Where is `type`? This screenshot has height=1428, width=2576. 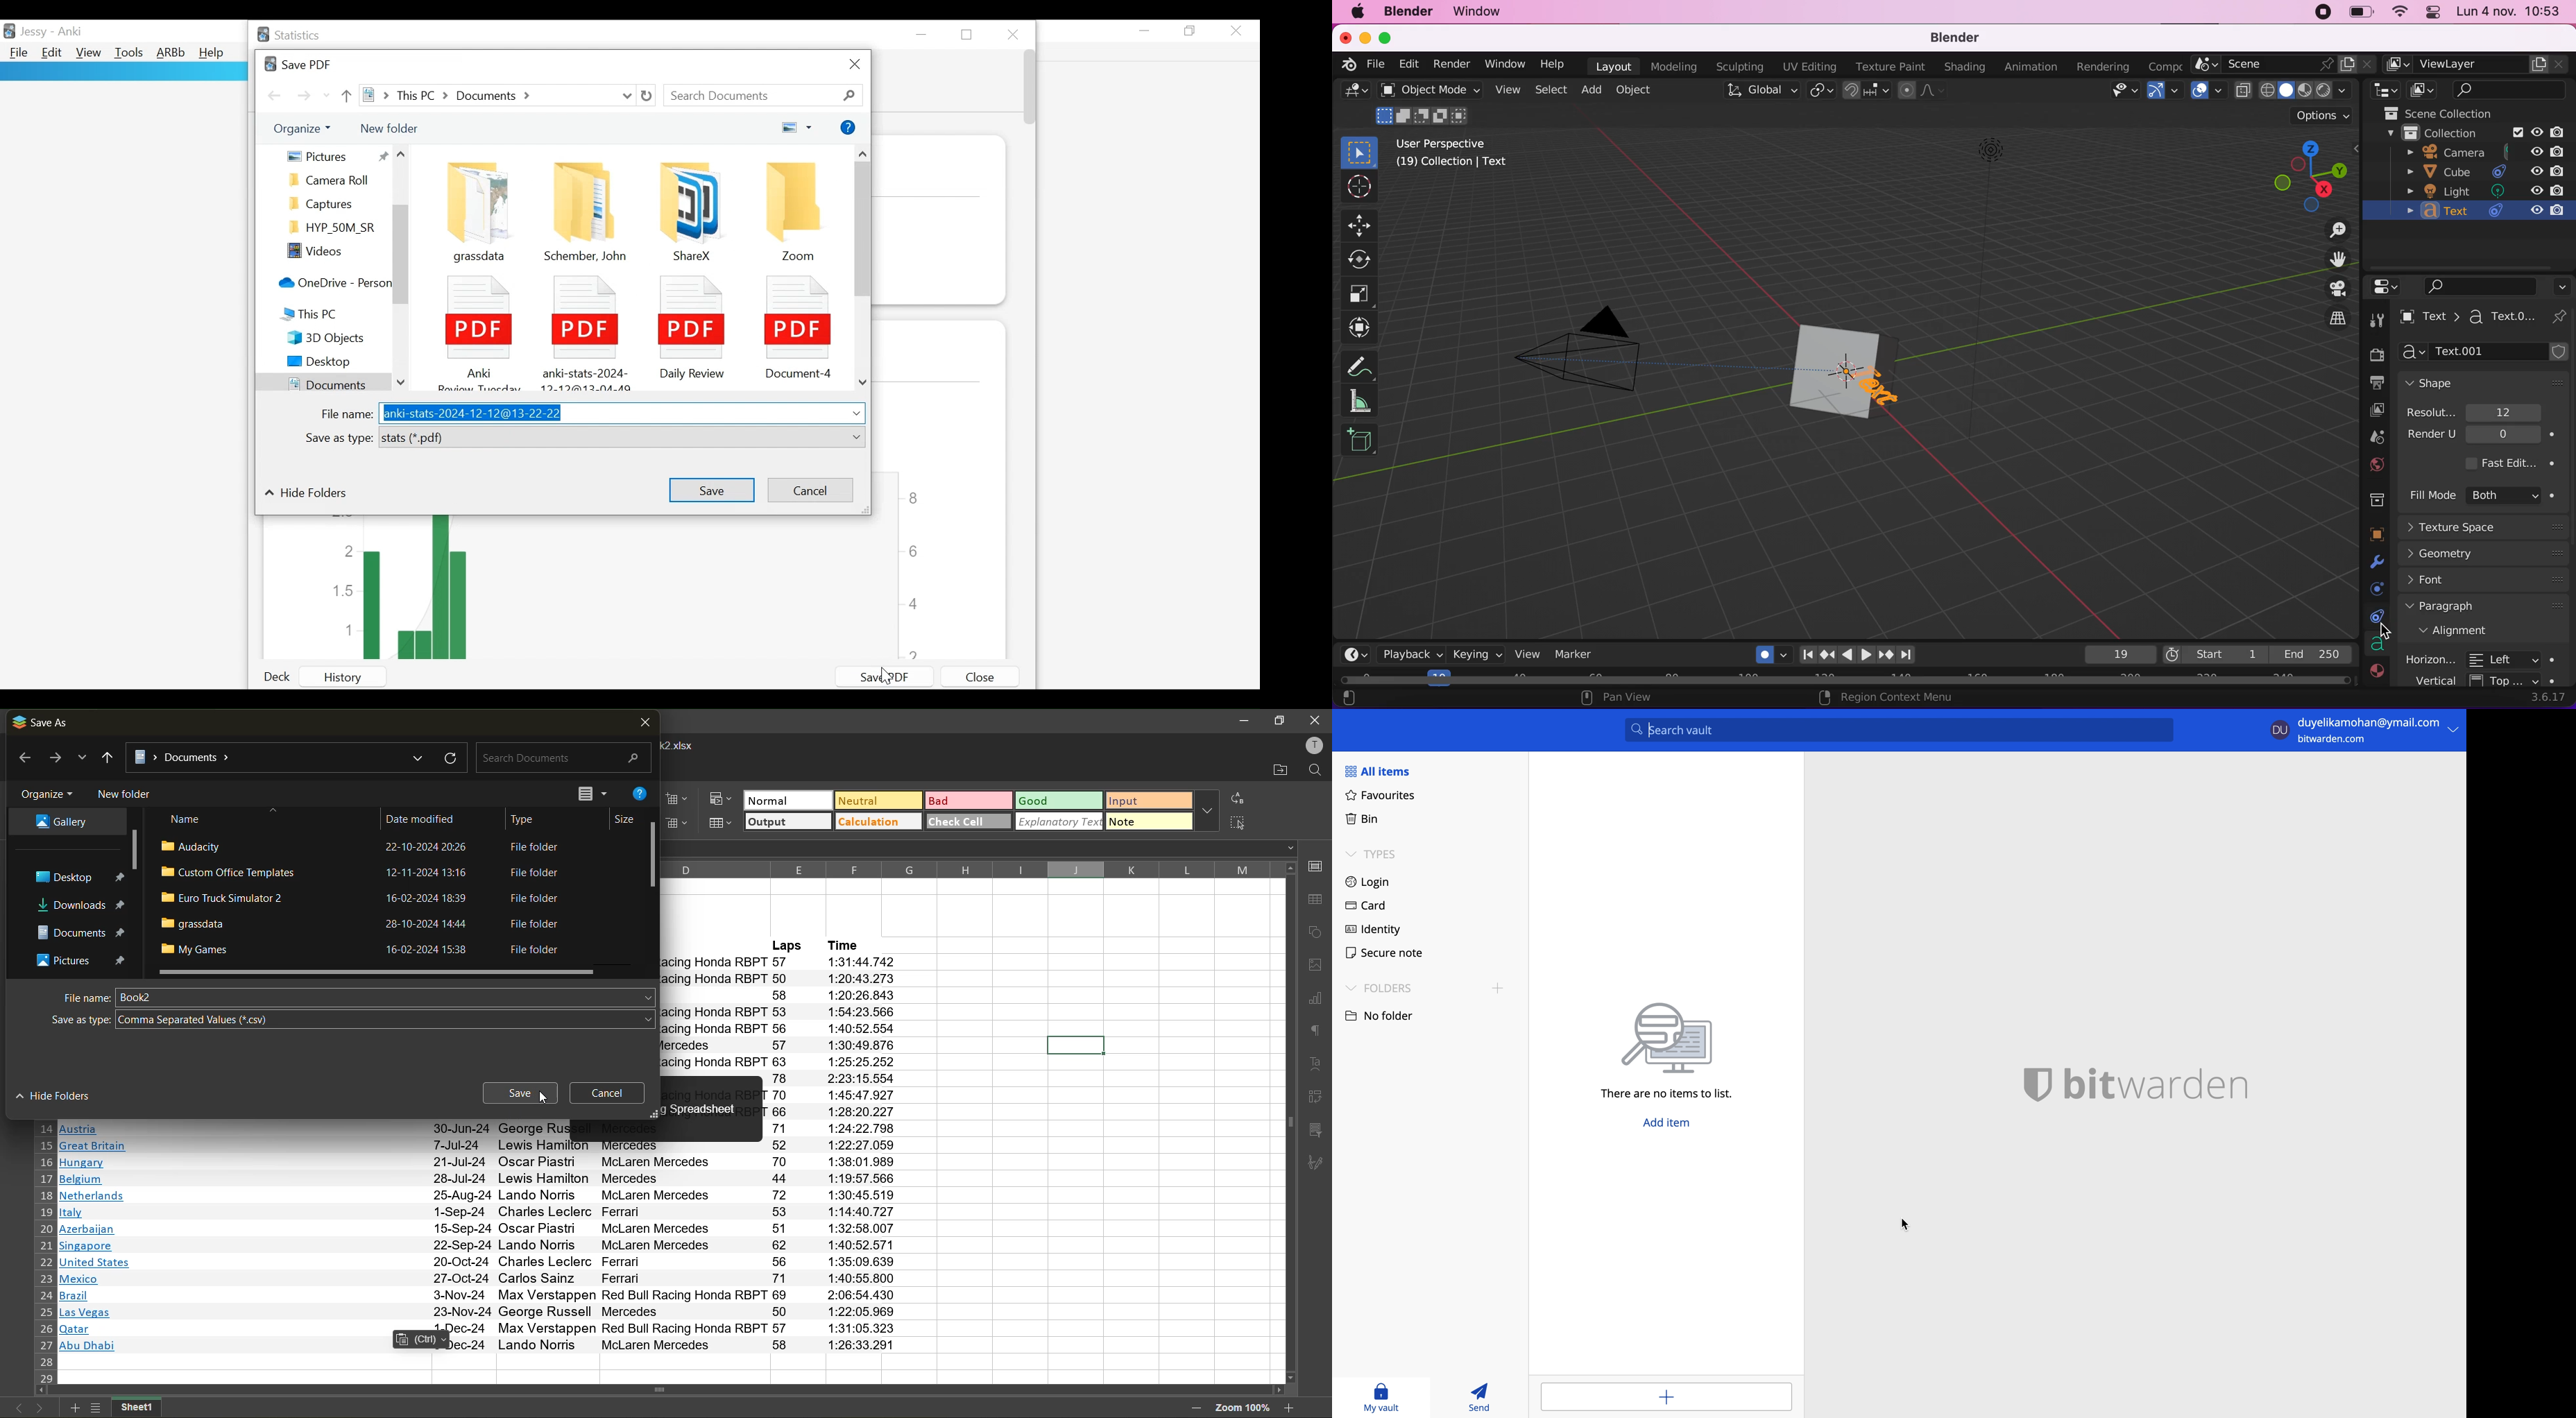 type is located at coordinates (529, 817).